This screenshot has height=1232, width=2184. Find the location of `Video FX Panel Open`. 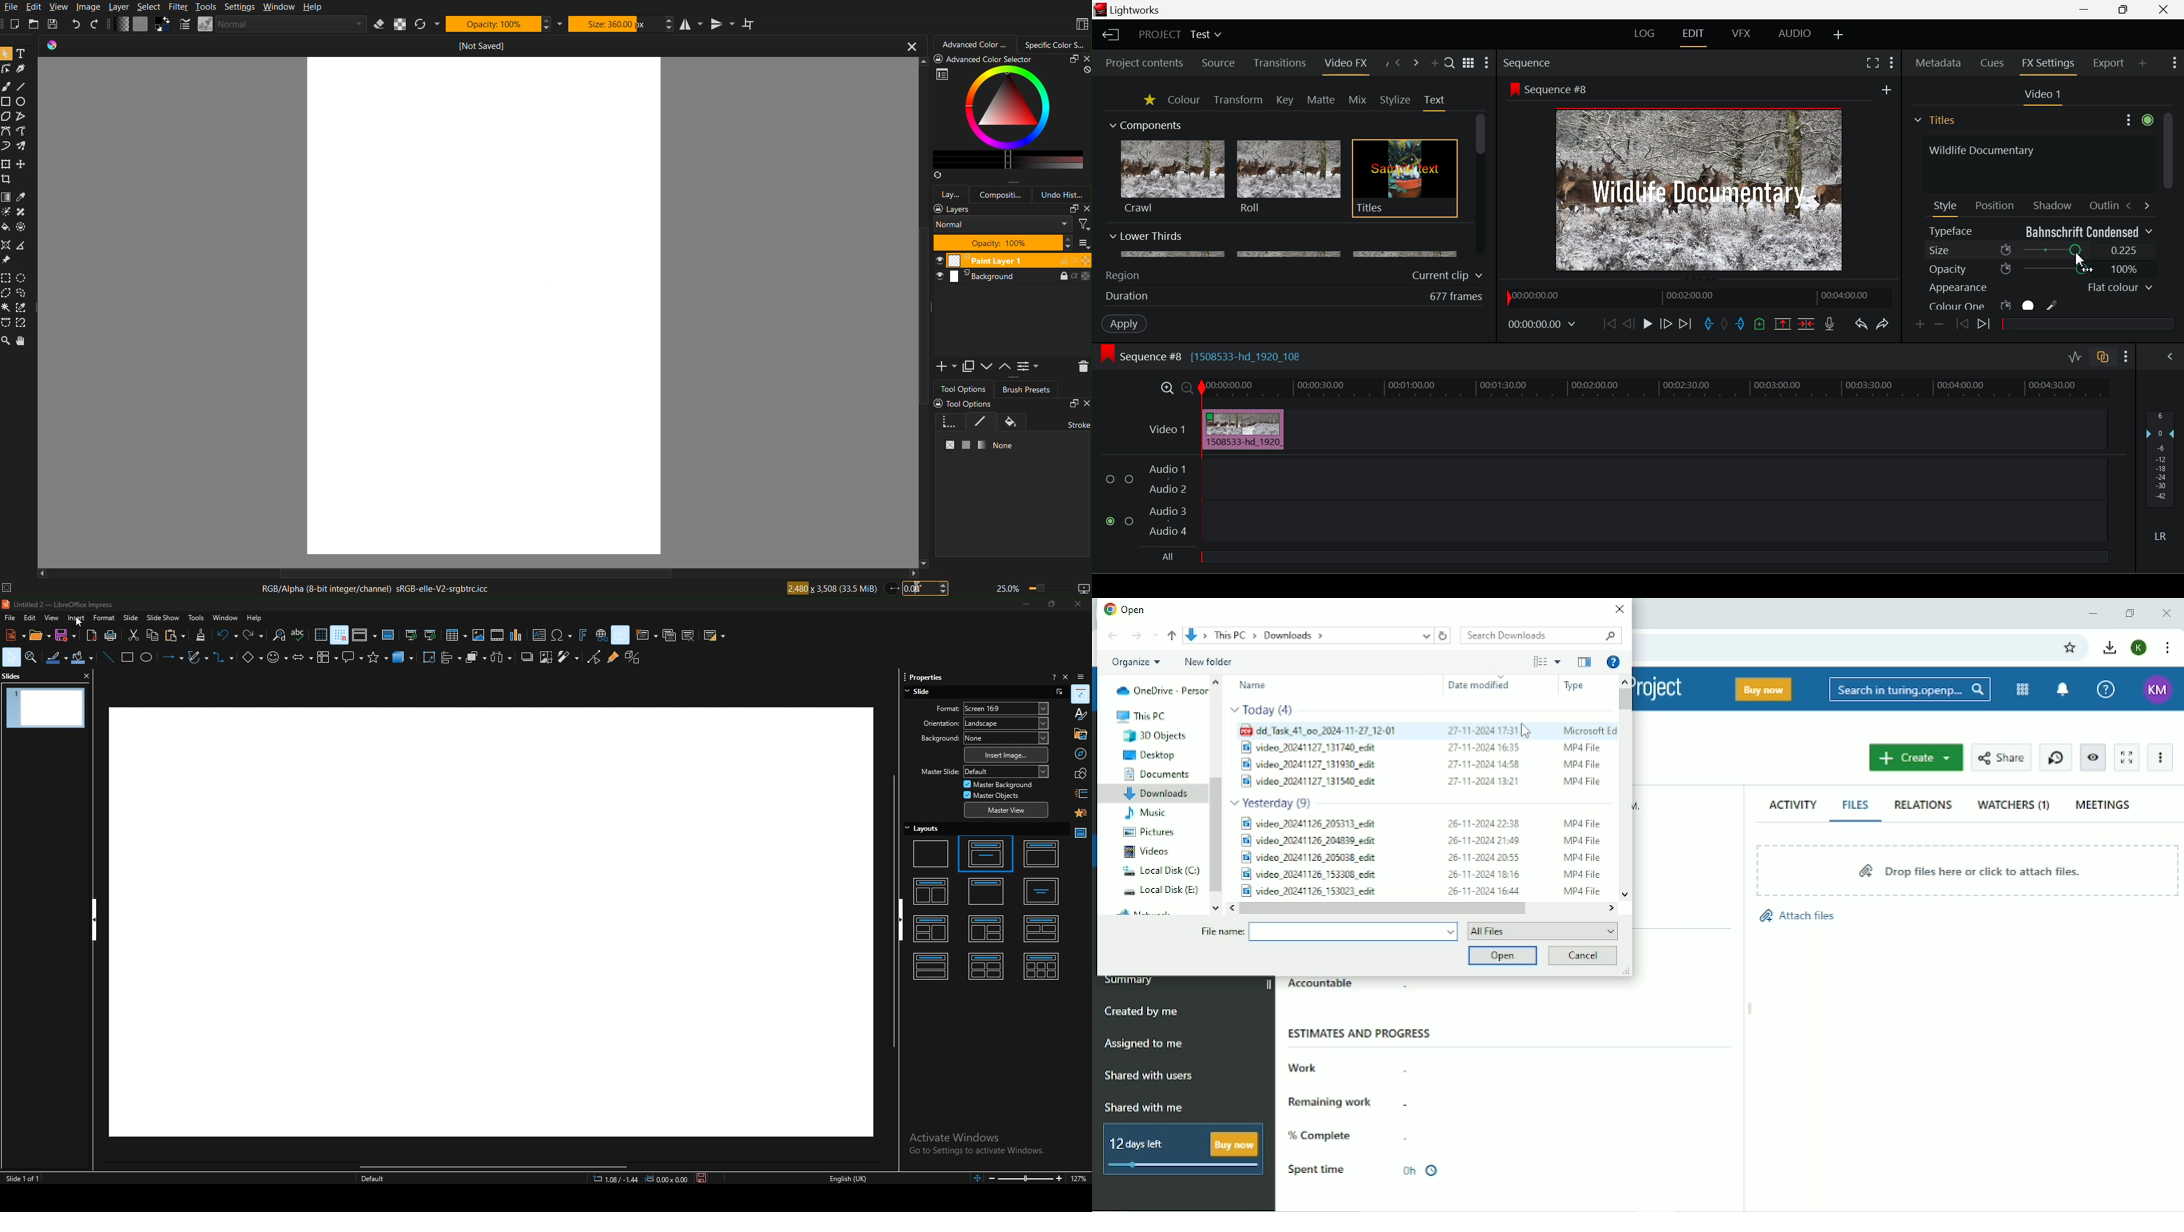

Video FX Panel Open is located at coordinates (1345, 64).